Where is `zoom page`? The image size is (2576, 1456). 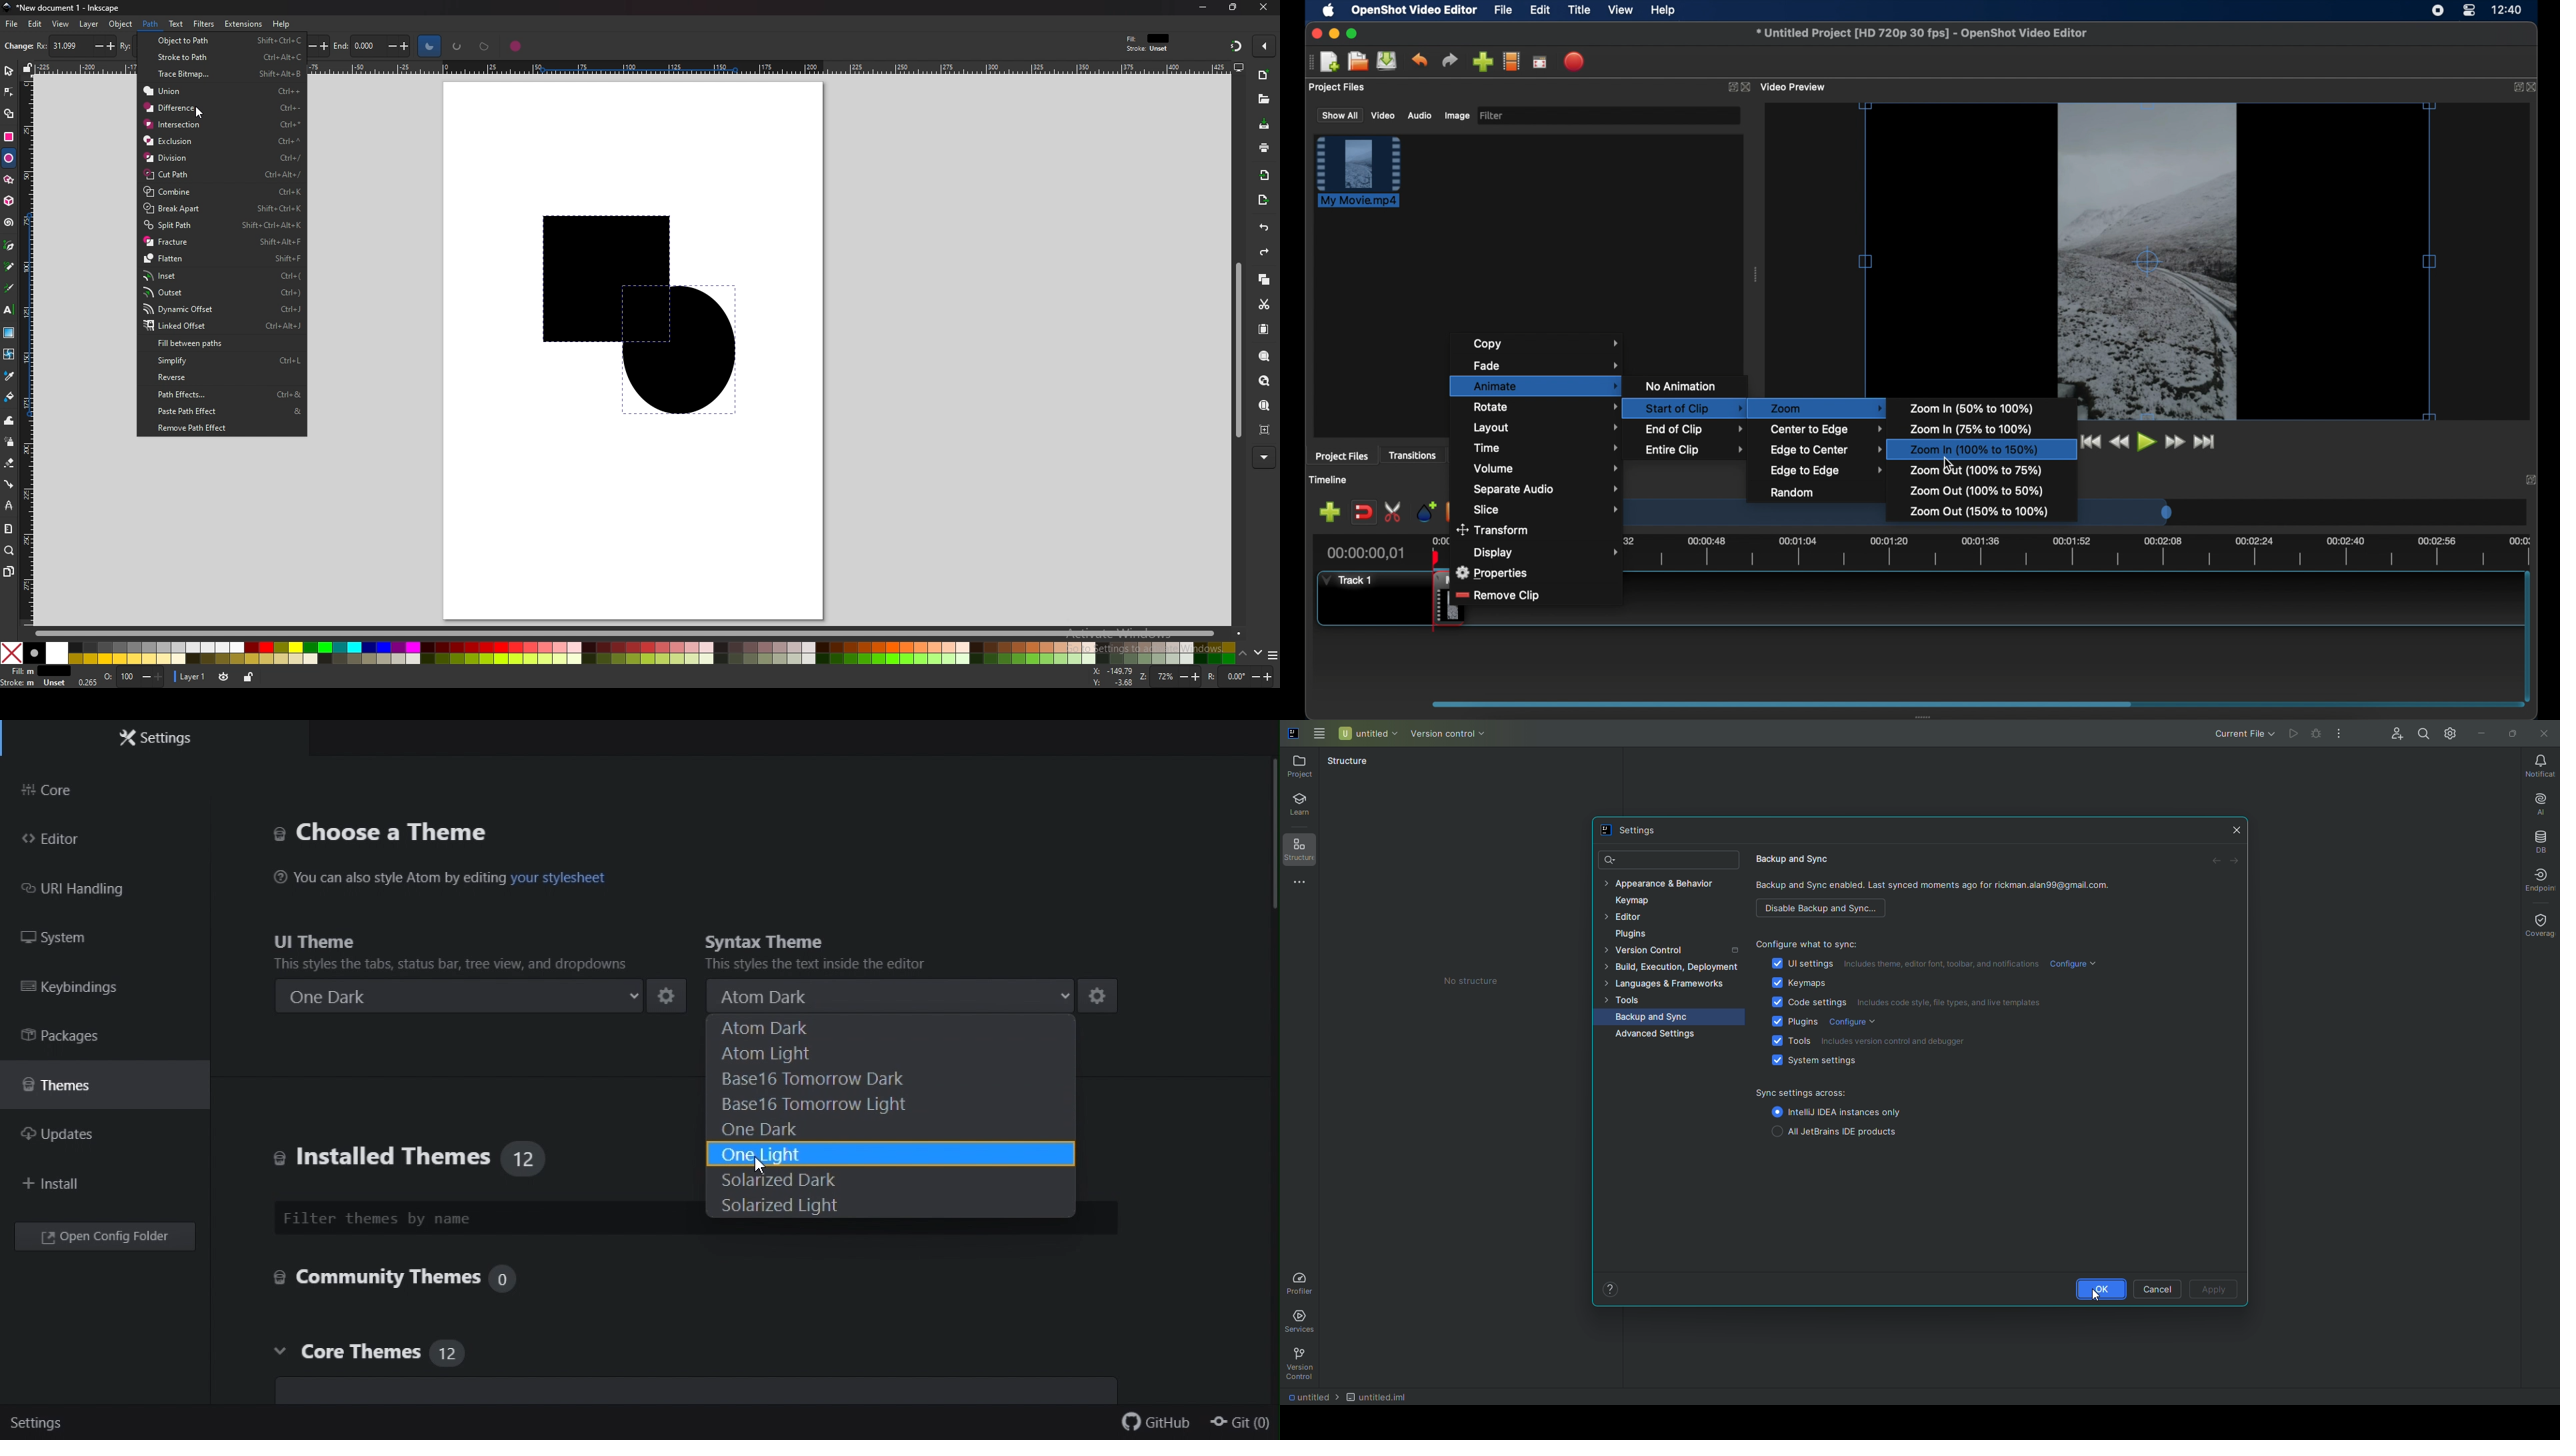 zoom page is located at coordinates (1265, 405).